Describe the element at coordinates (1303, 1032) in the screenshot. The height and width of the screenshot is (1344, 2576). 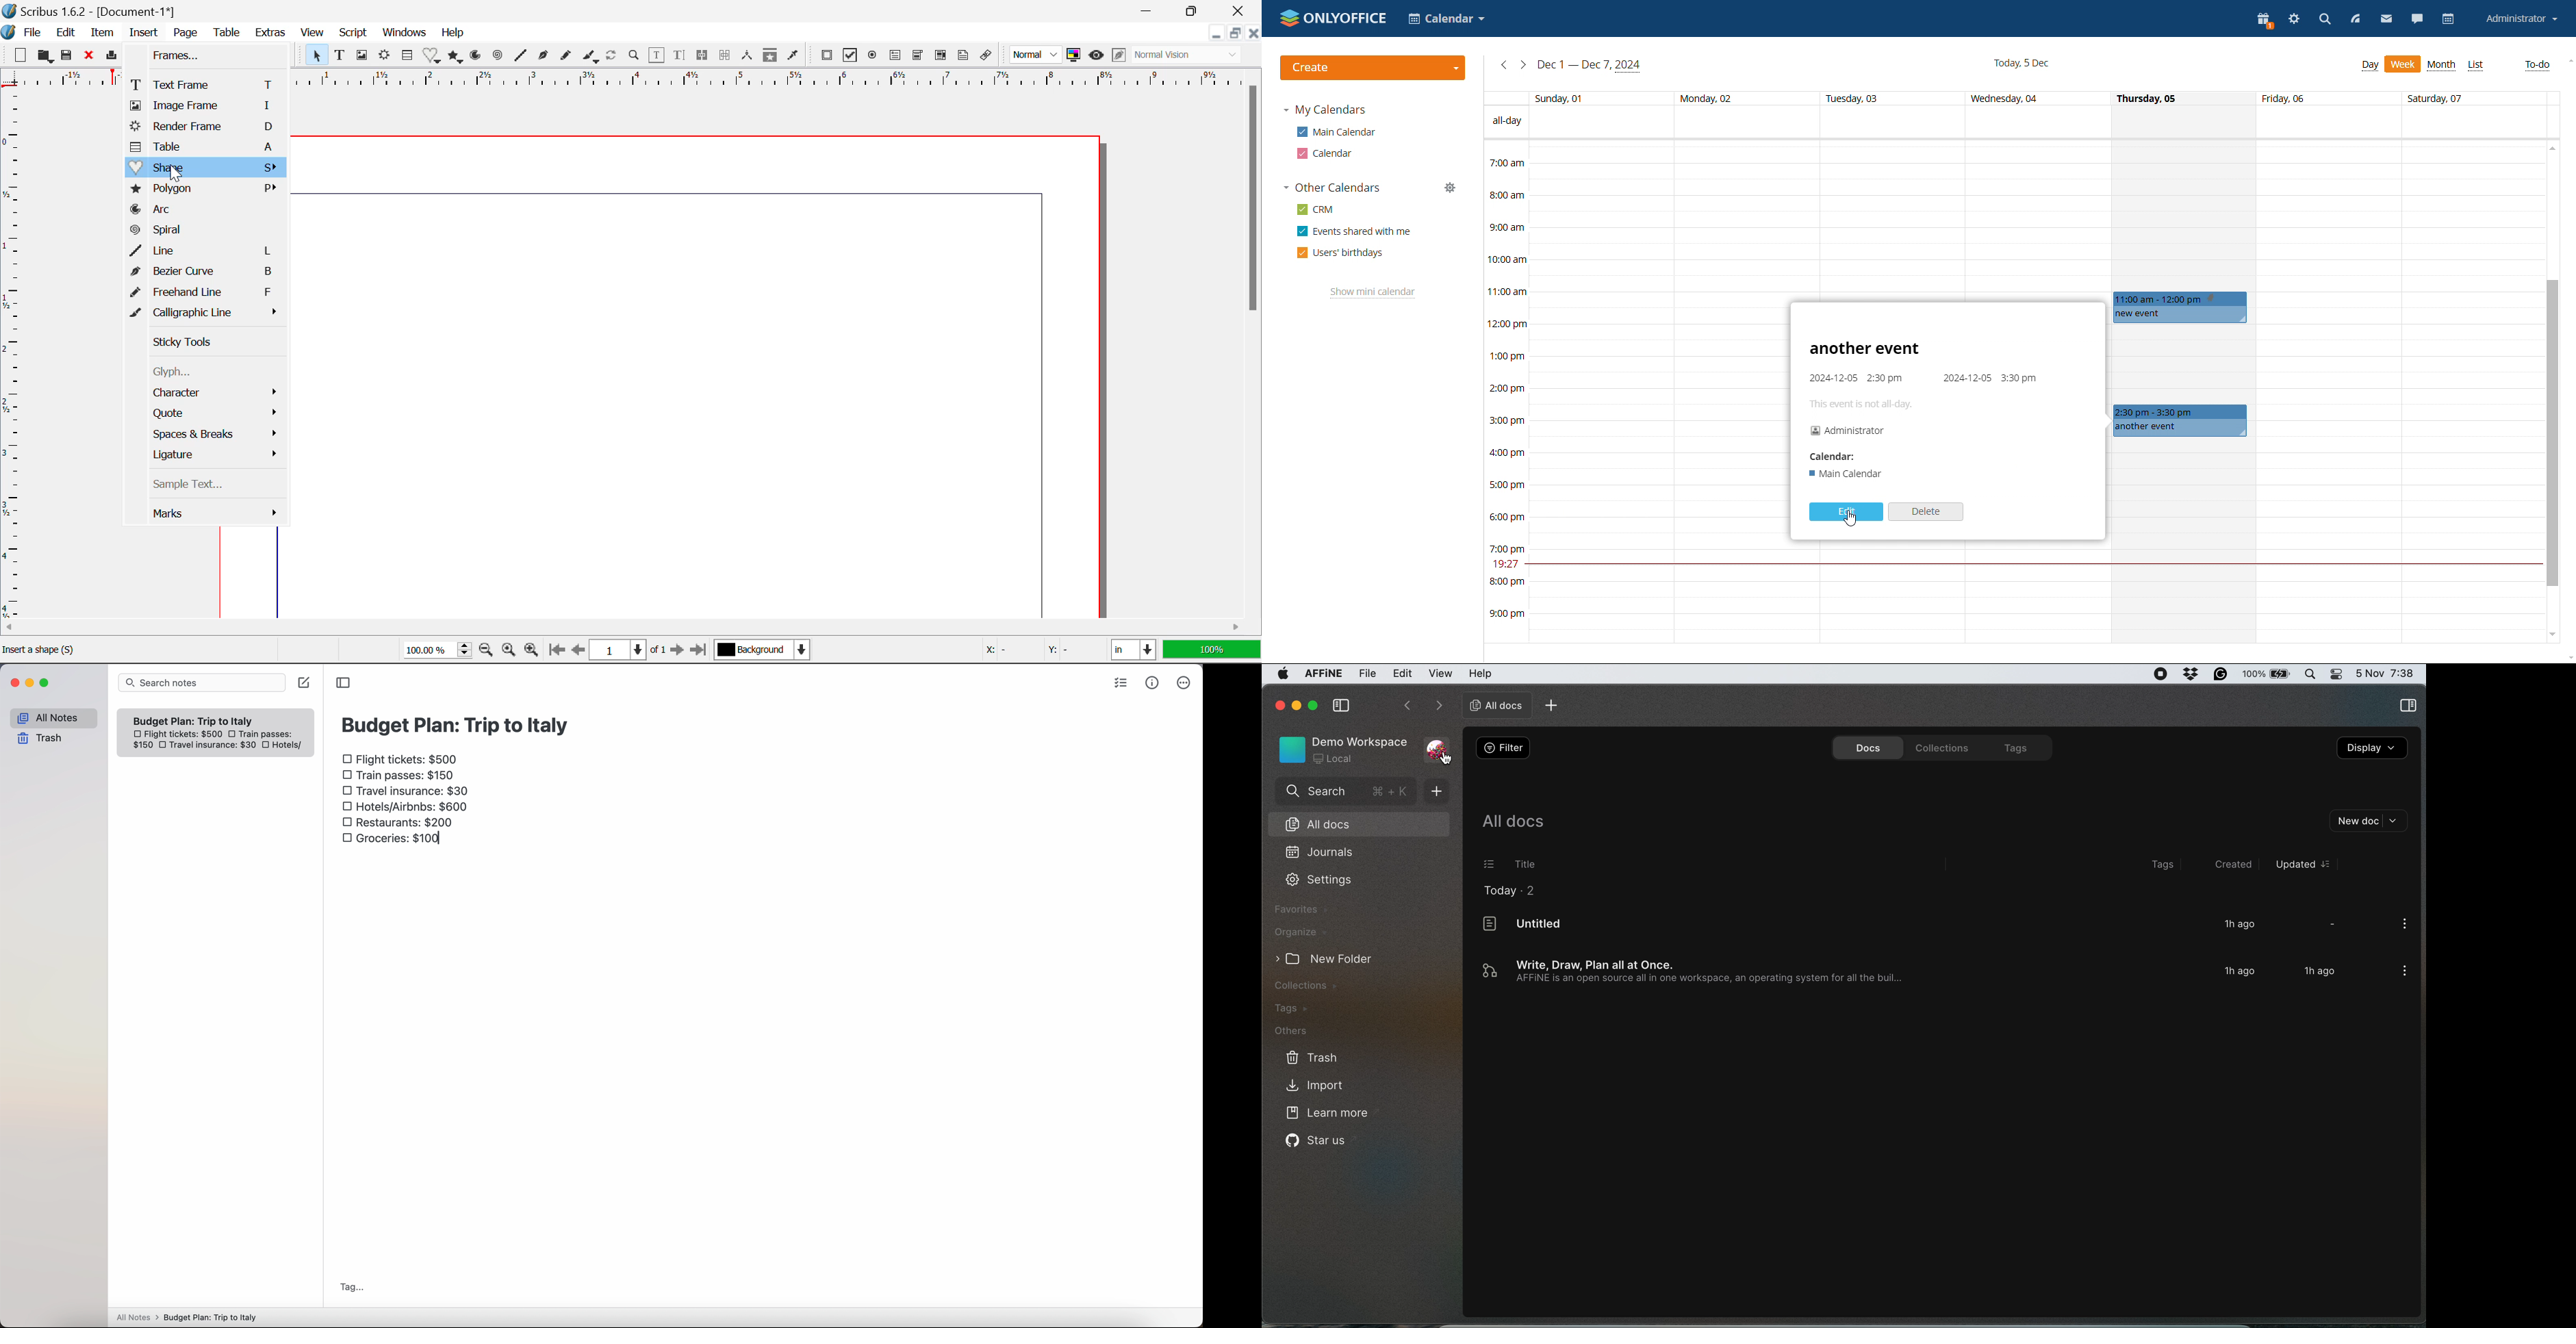
I see `others` at that location.